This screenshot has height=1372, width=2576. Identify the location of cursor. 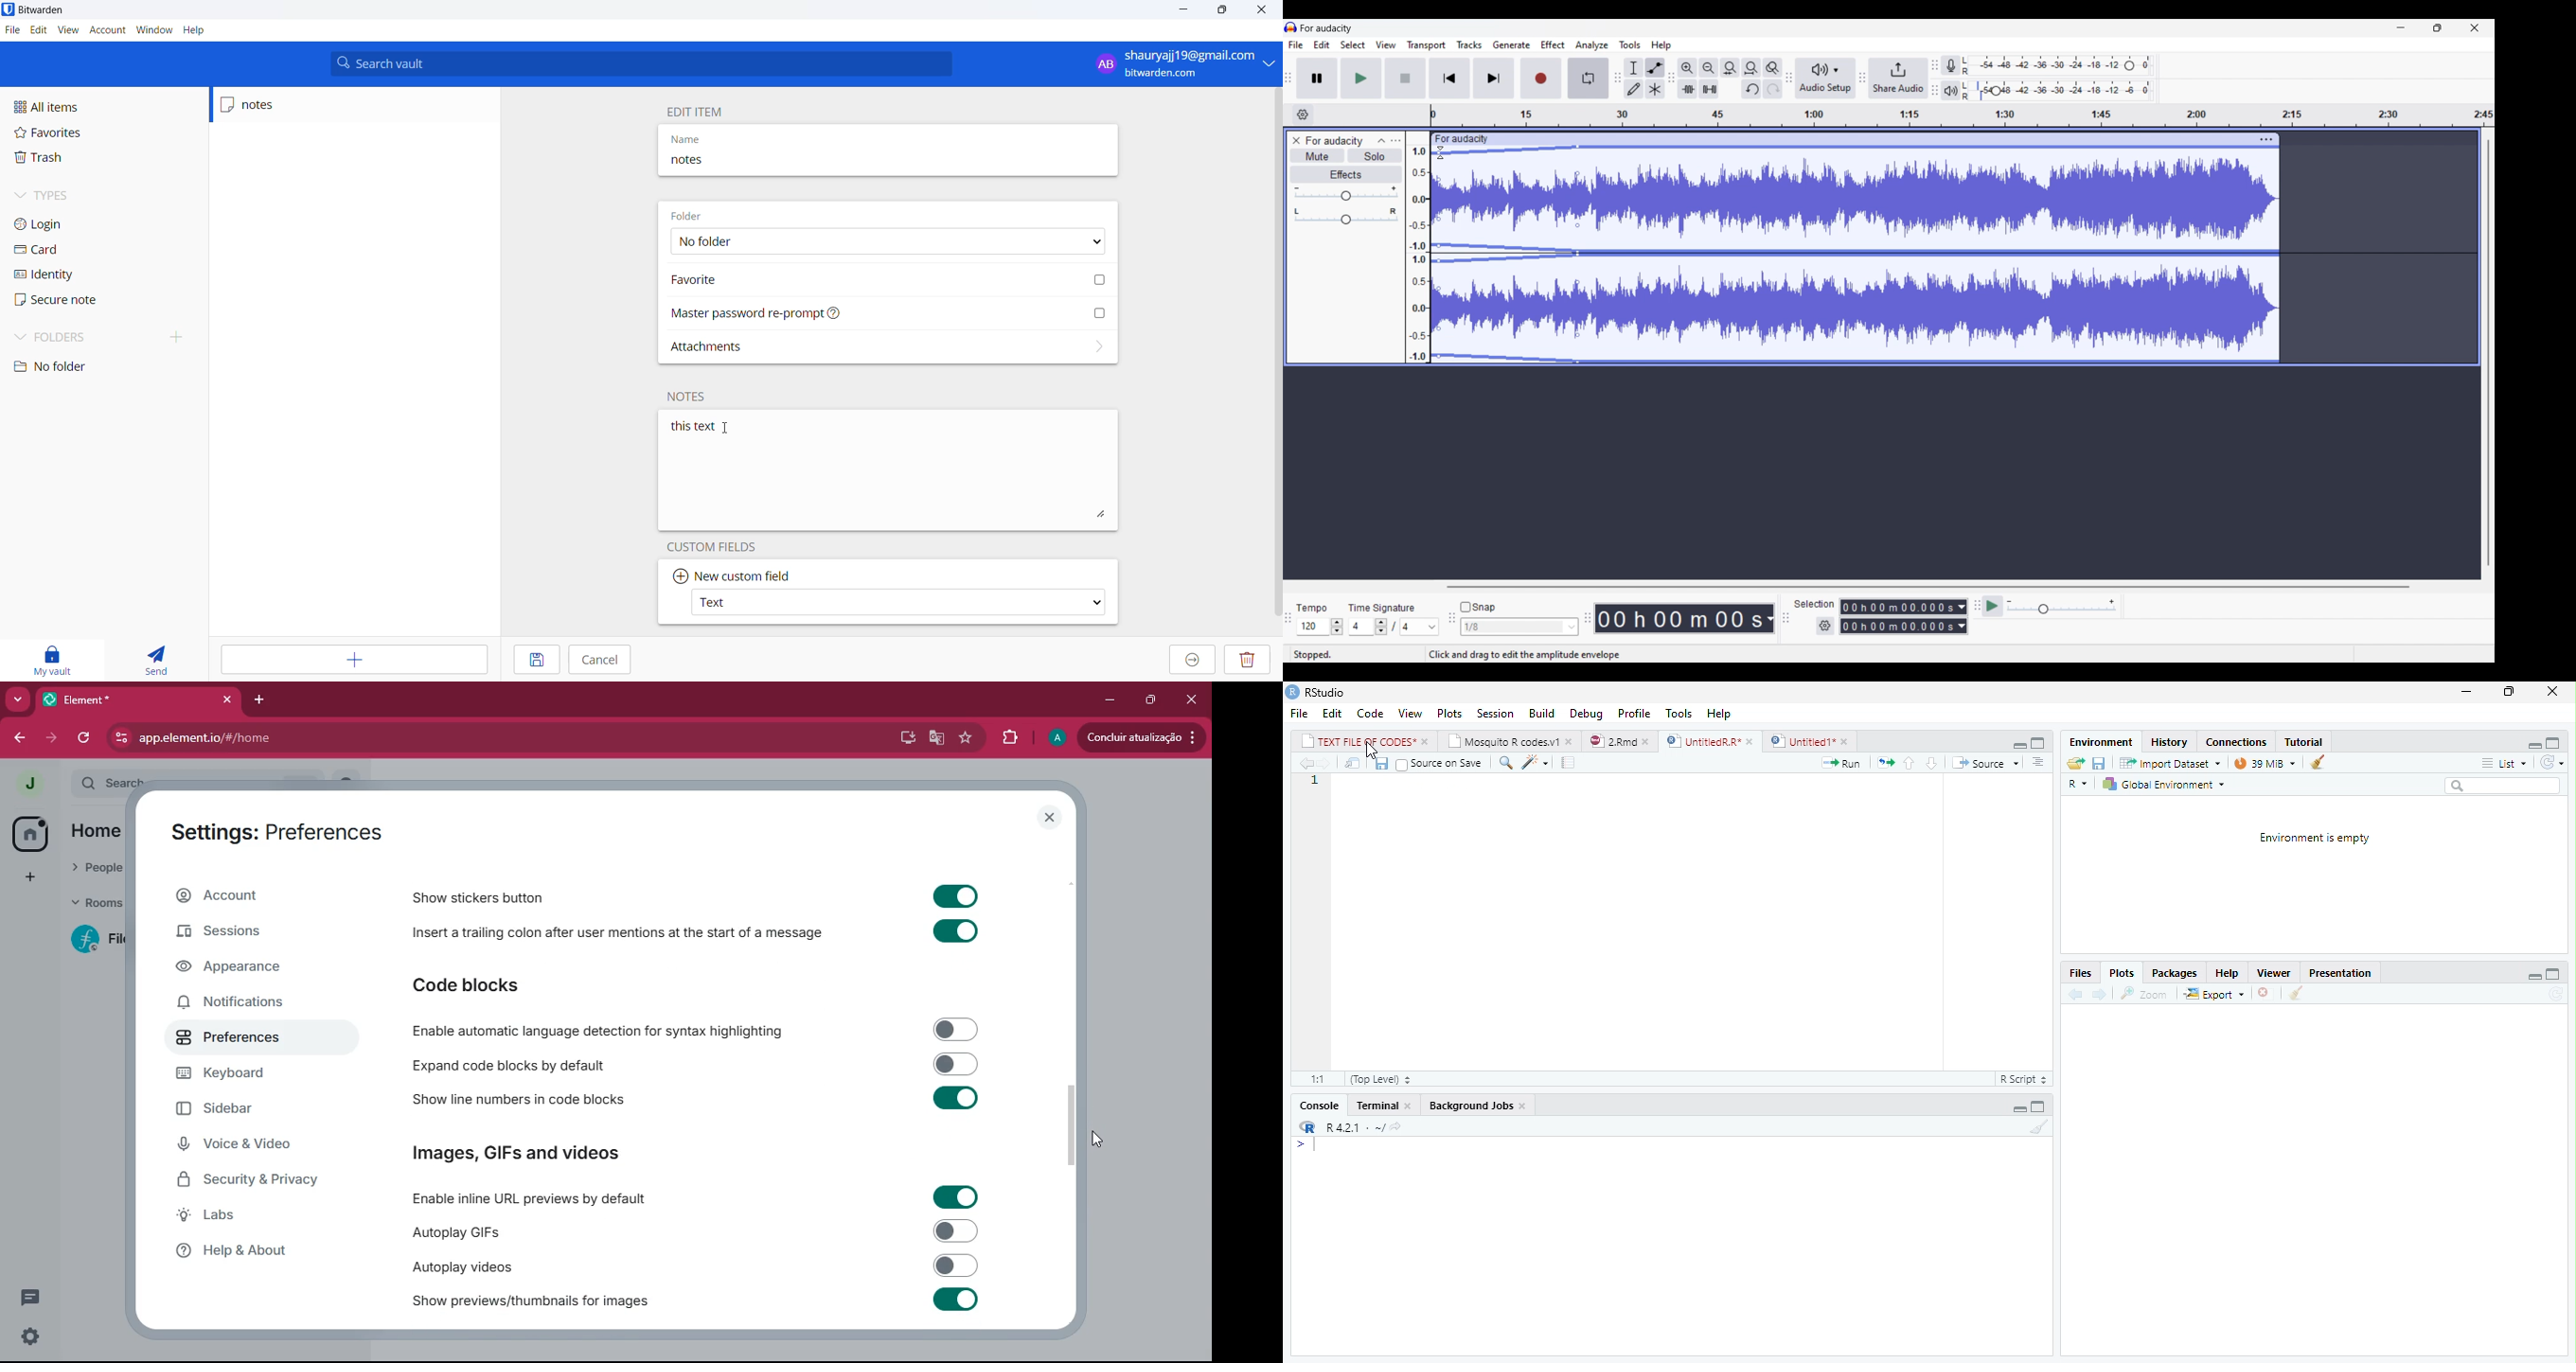
(1441, 155).